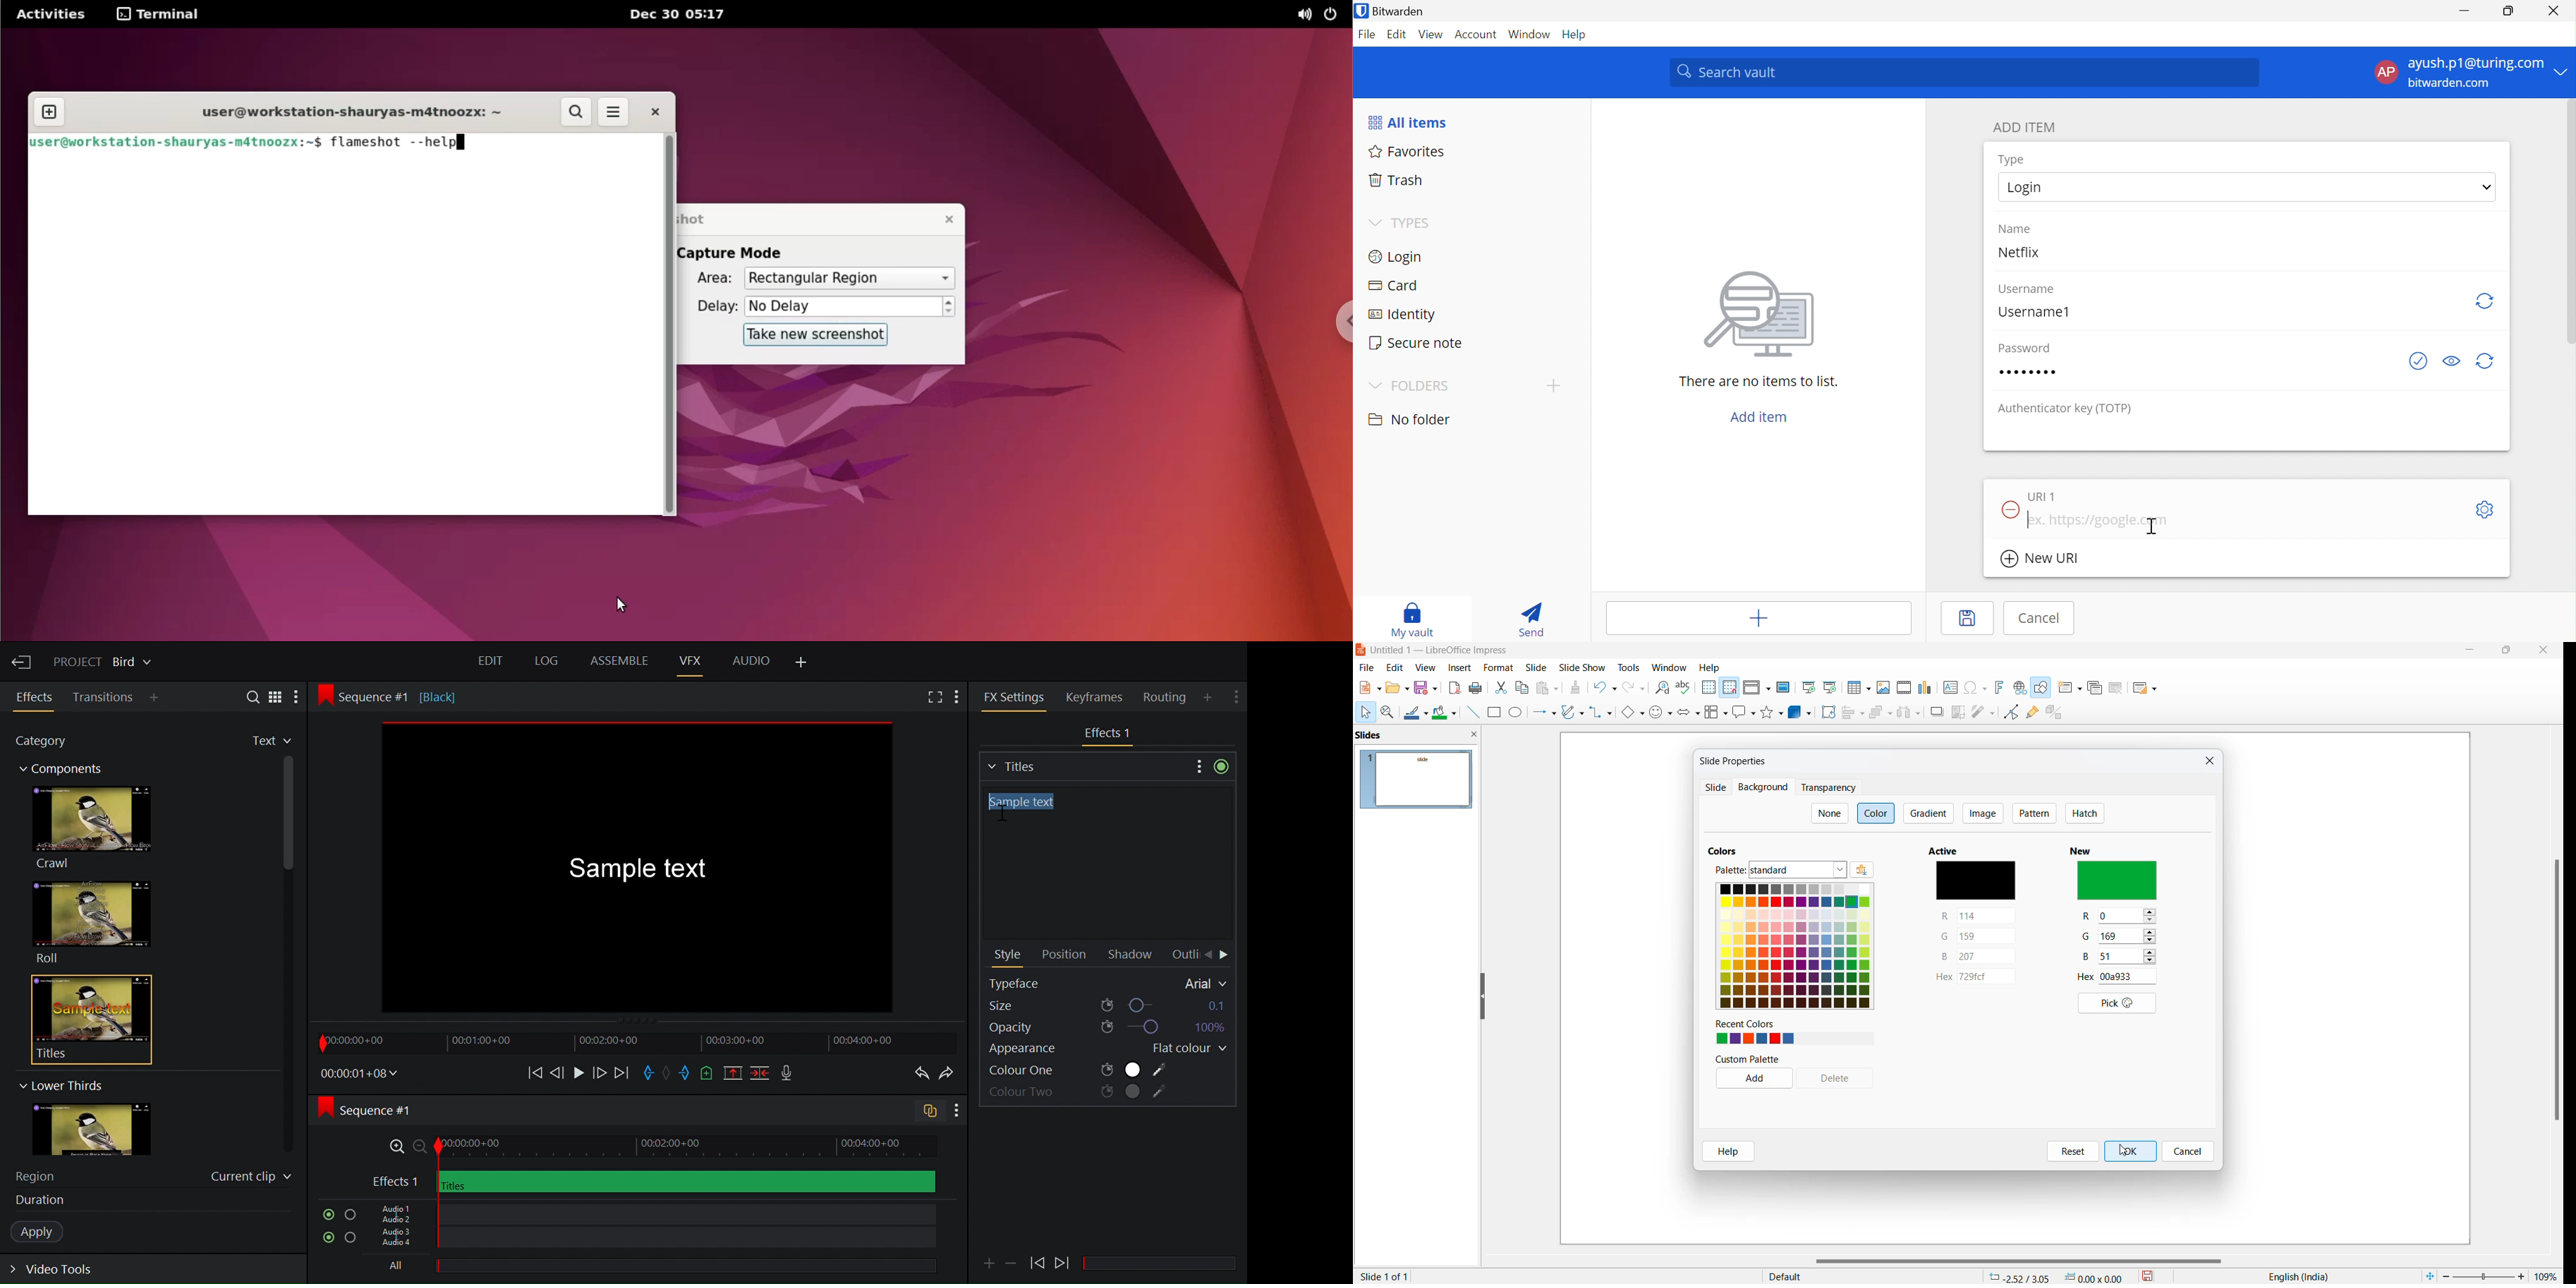 The height and width of the screenshot is (1288, 2576). I want to click on Redo, so click(950, 1073).